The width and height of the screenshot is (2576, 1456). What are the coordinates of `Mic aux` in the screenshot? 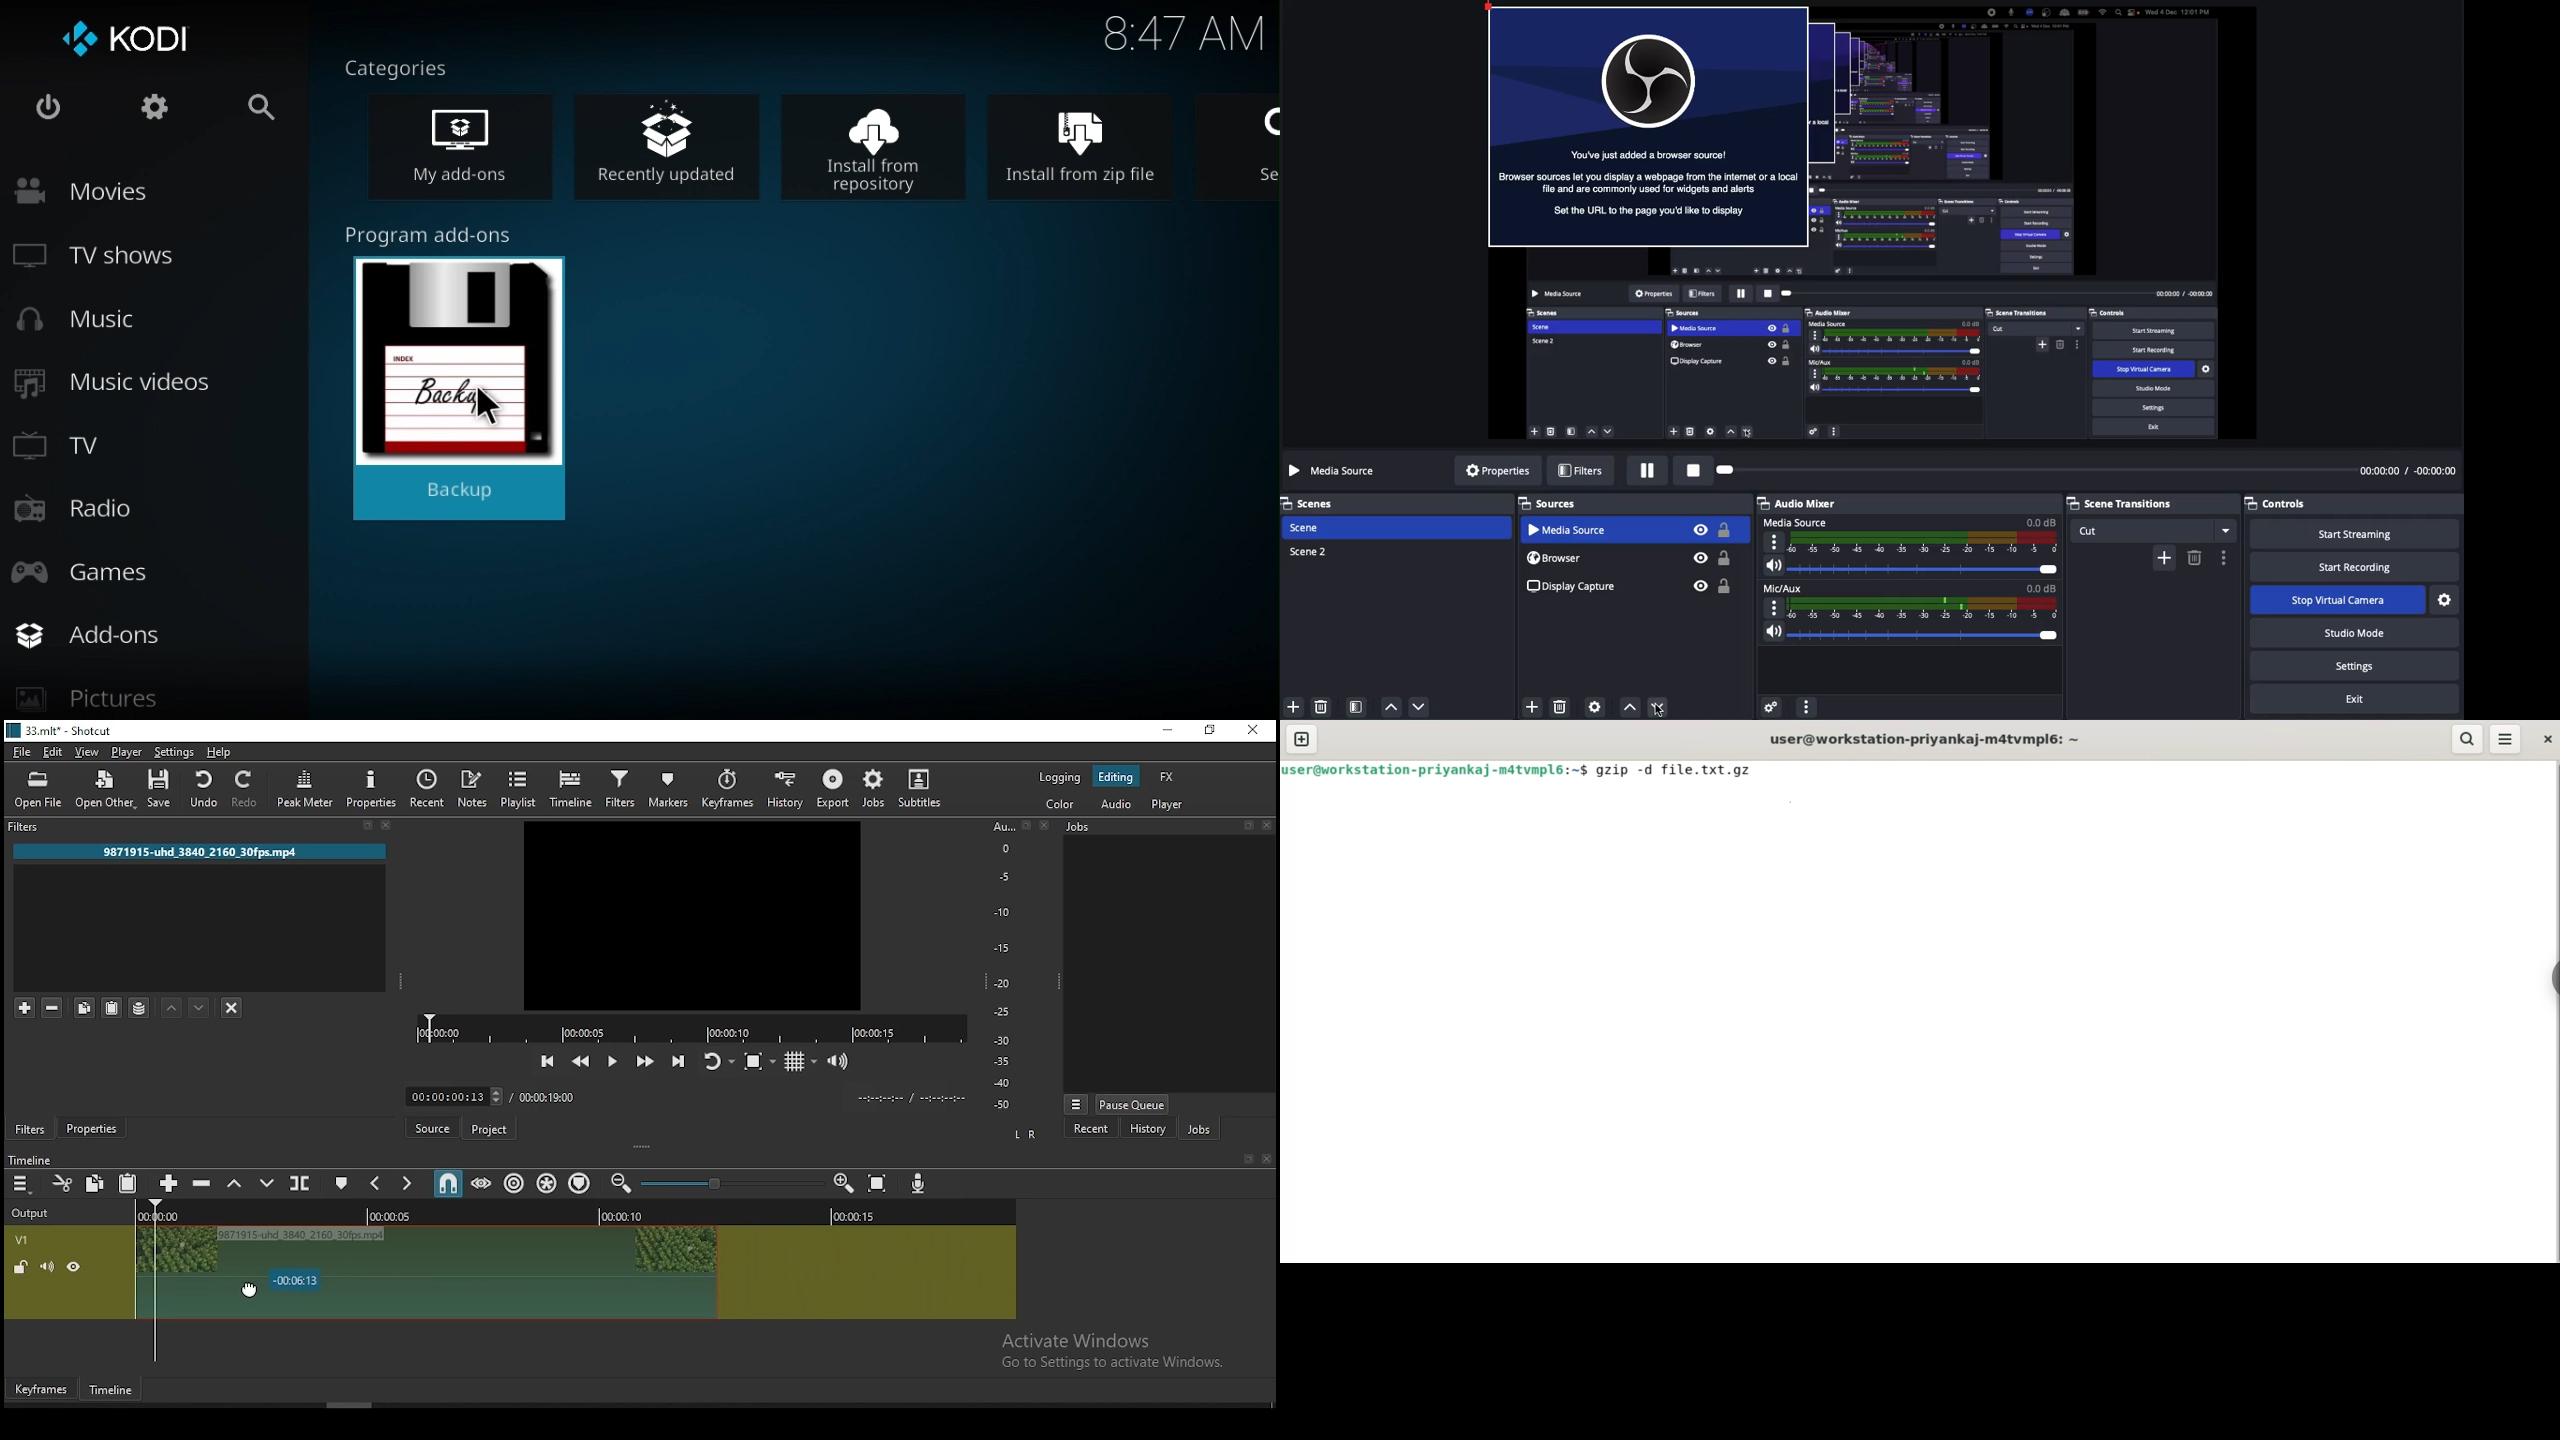 It's located at (1912, 600).